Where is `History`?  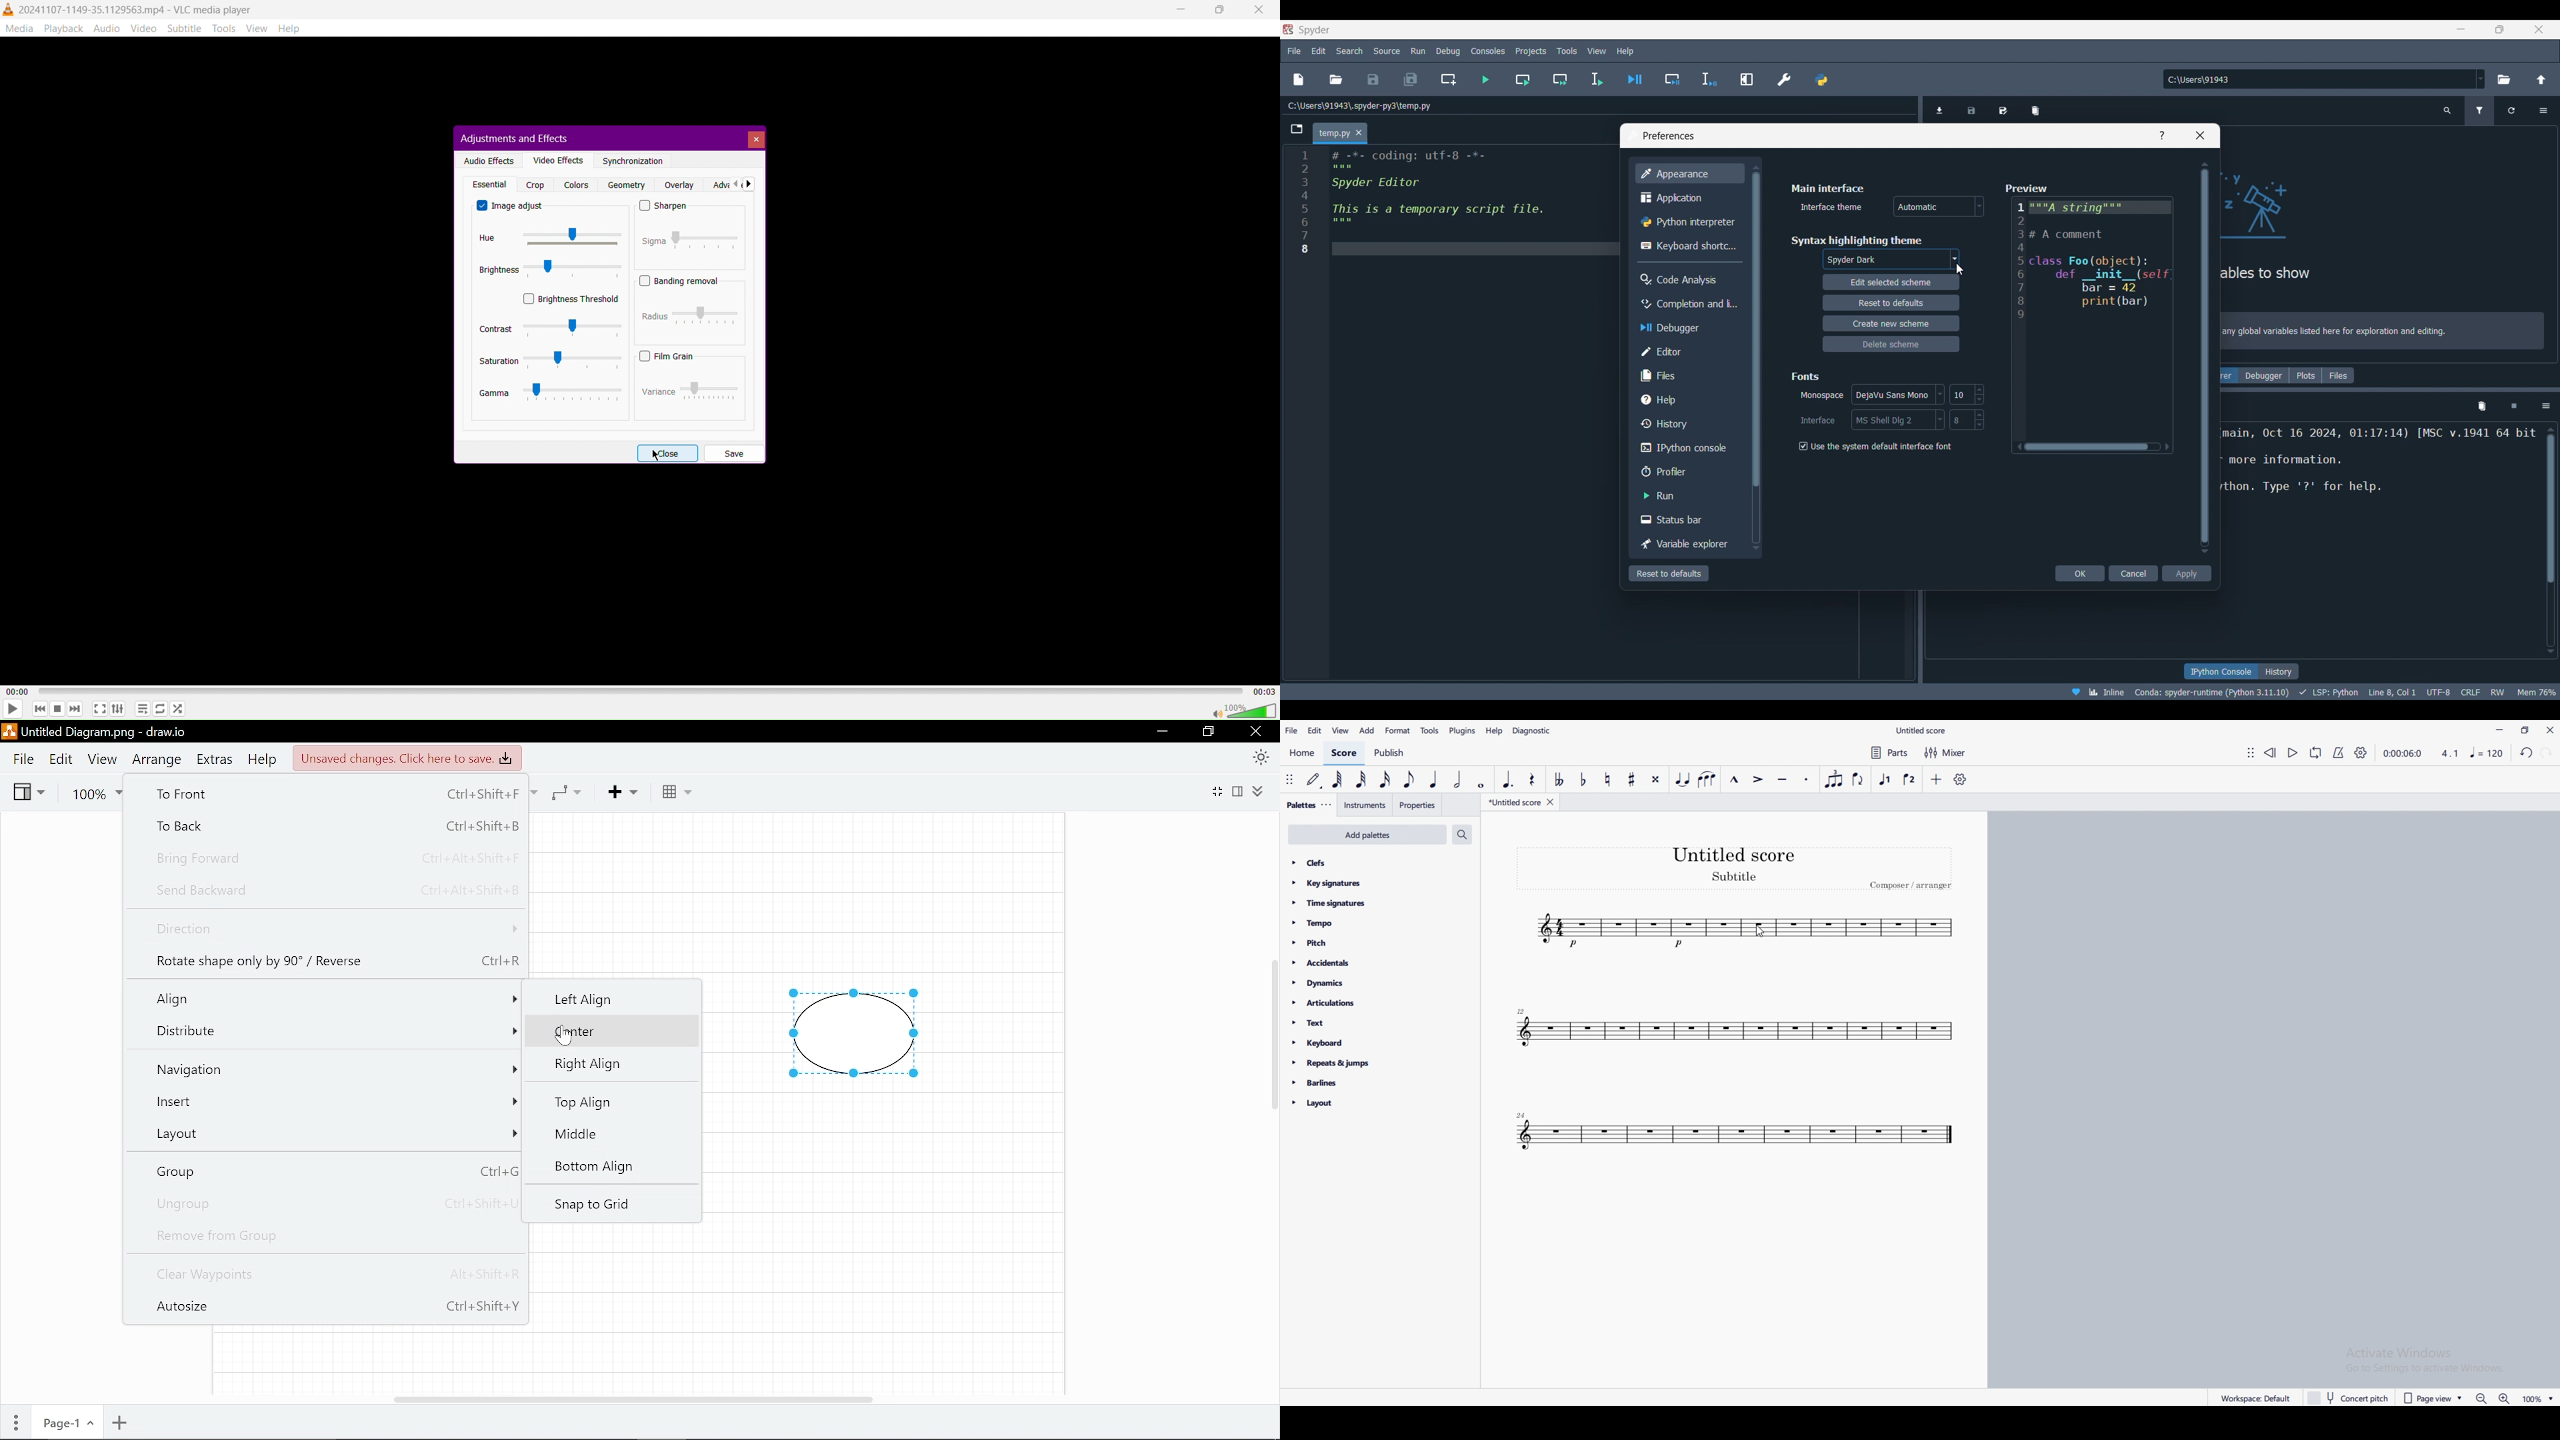
History is located at coordinates (1688, 423).